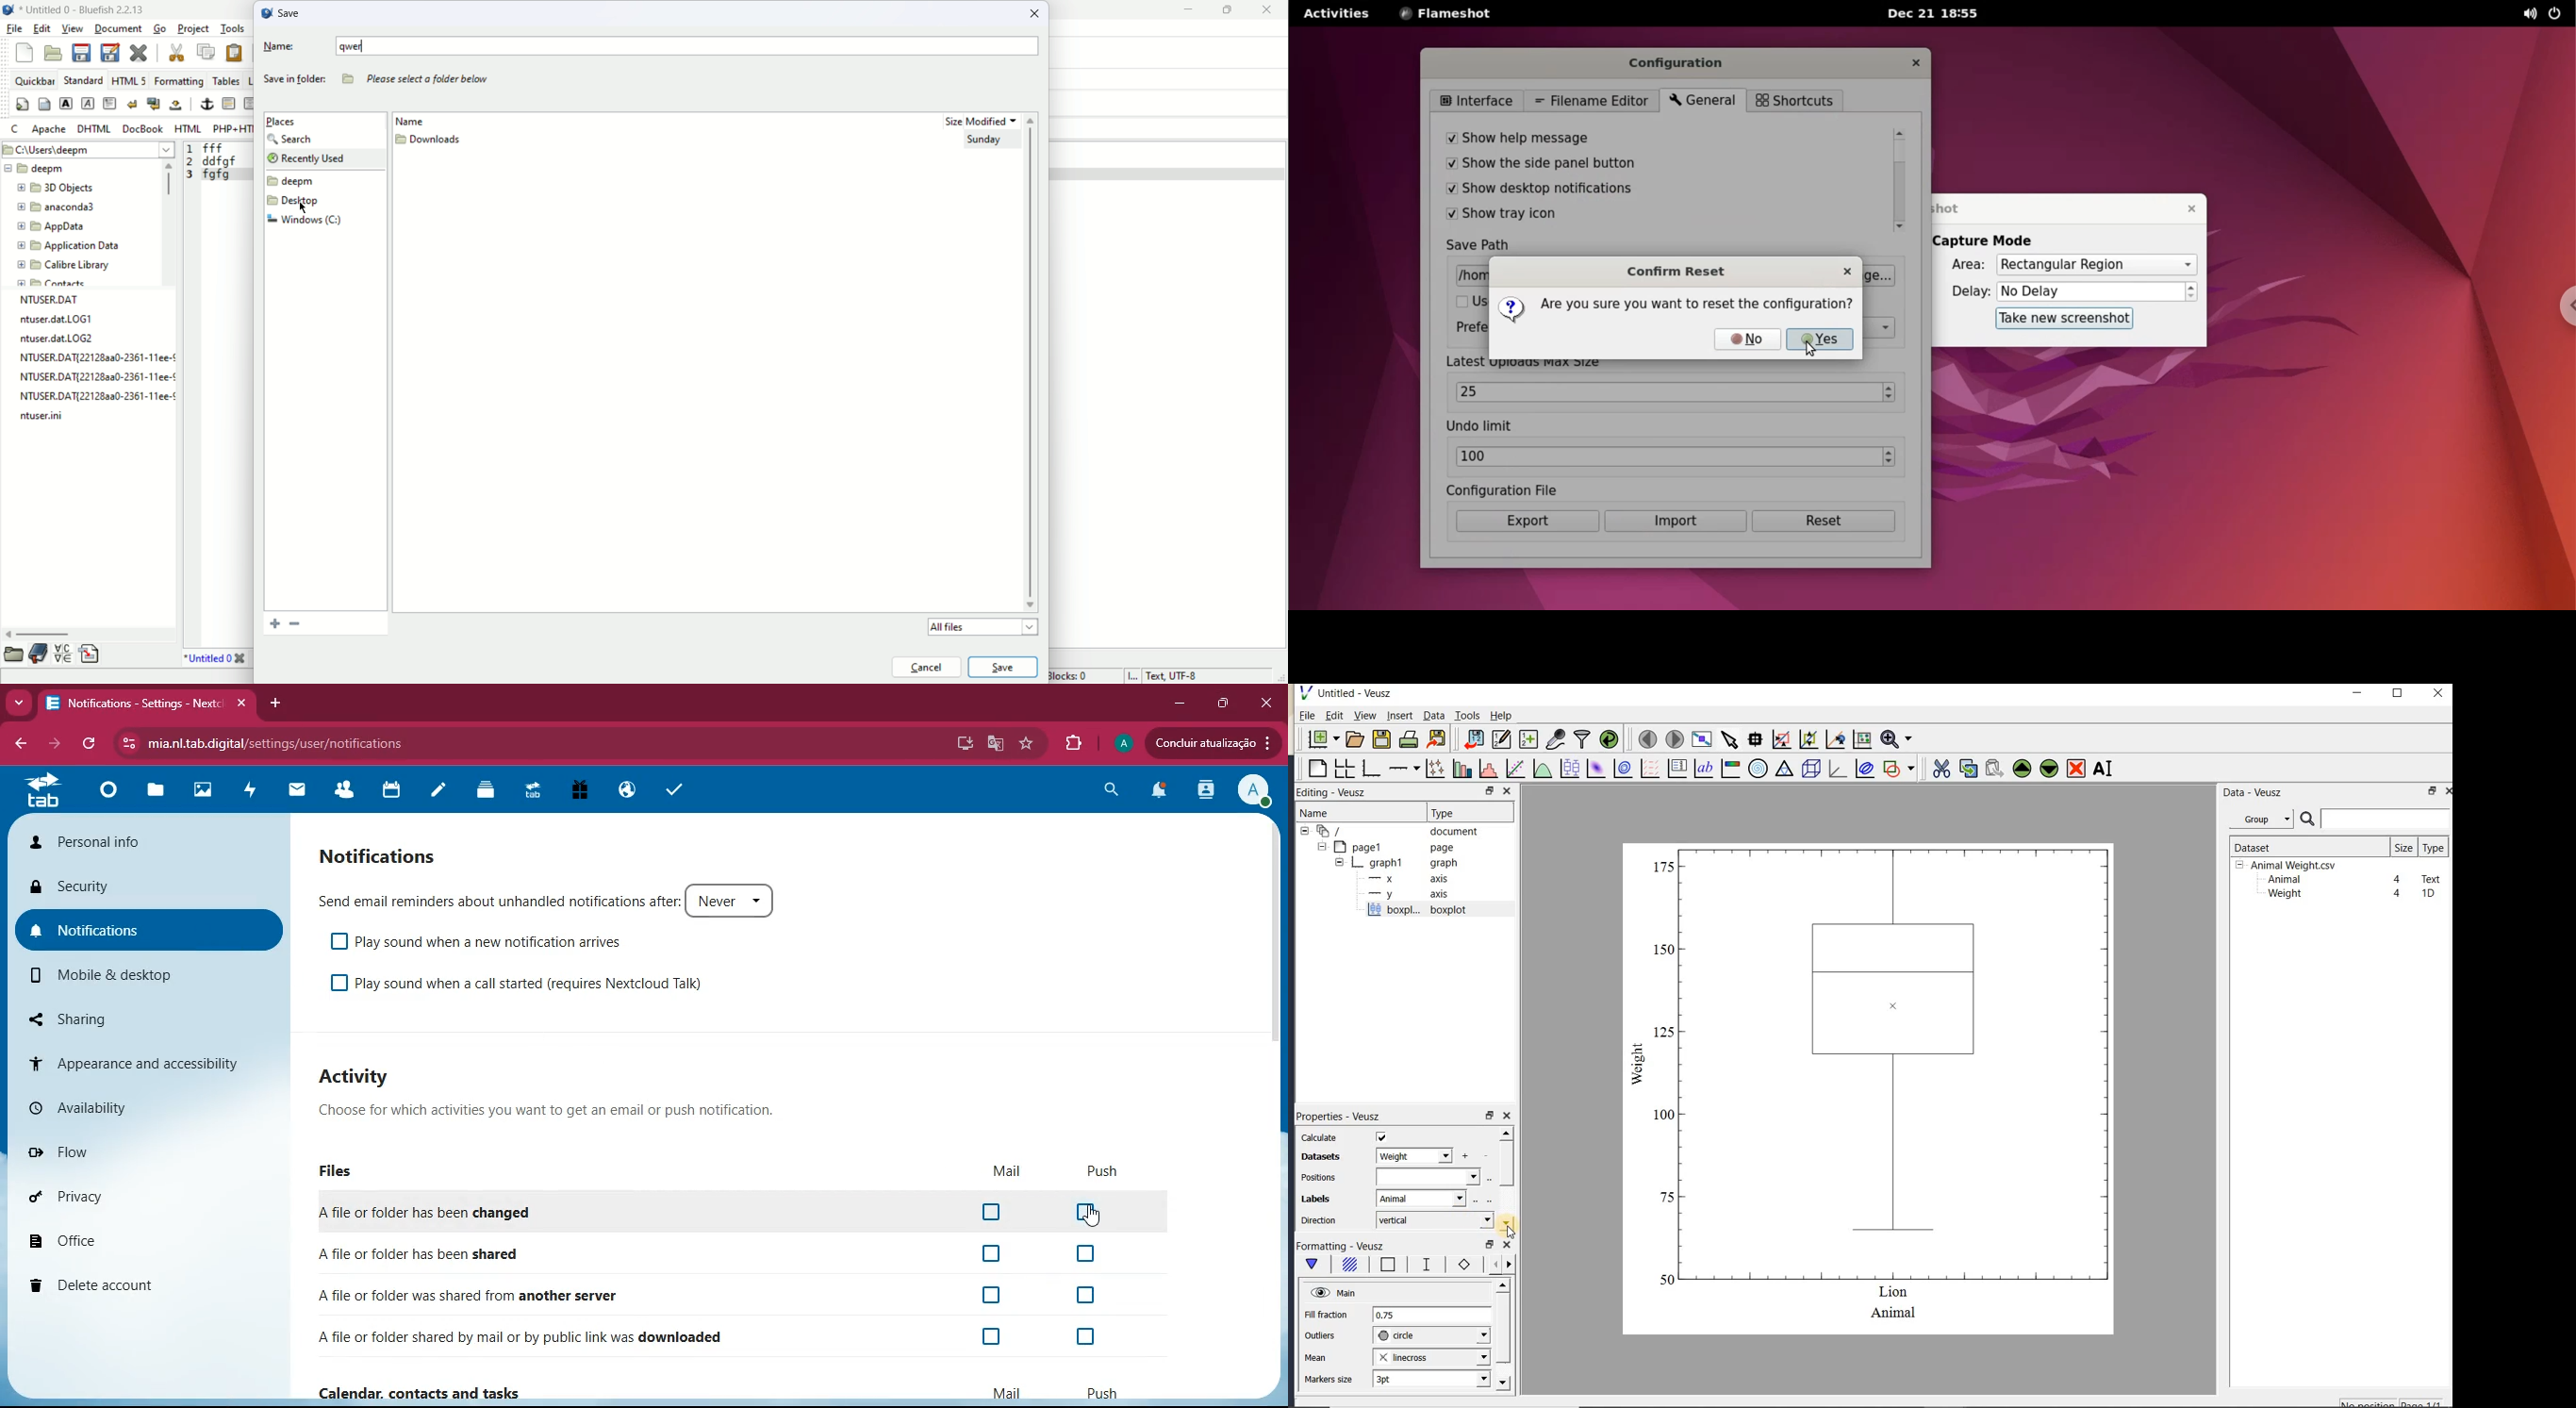  Describe the element at coordinates (2376, 819) in the screenshot. I see `search datasets` at that location.